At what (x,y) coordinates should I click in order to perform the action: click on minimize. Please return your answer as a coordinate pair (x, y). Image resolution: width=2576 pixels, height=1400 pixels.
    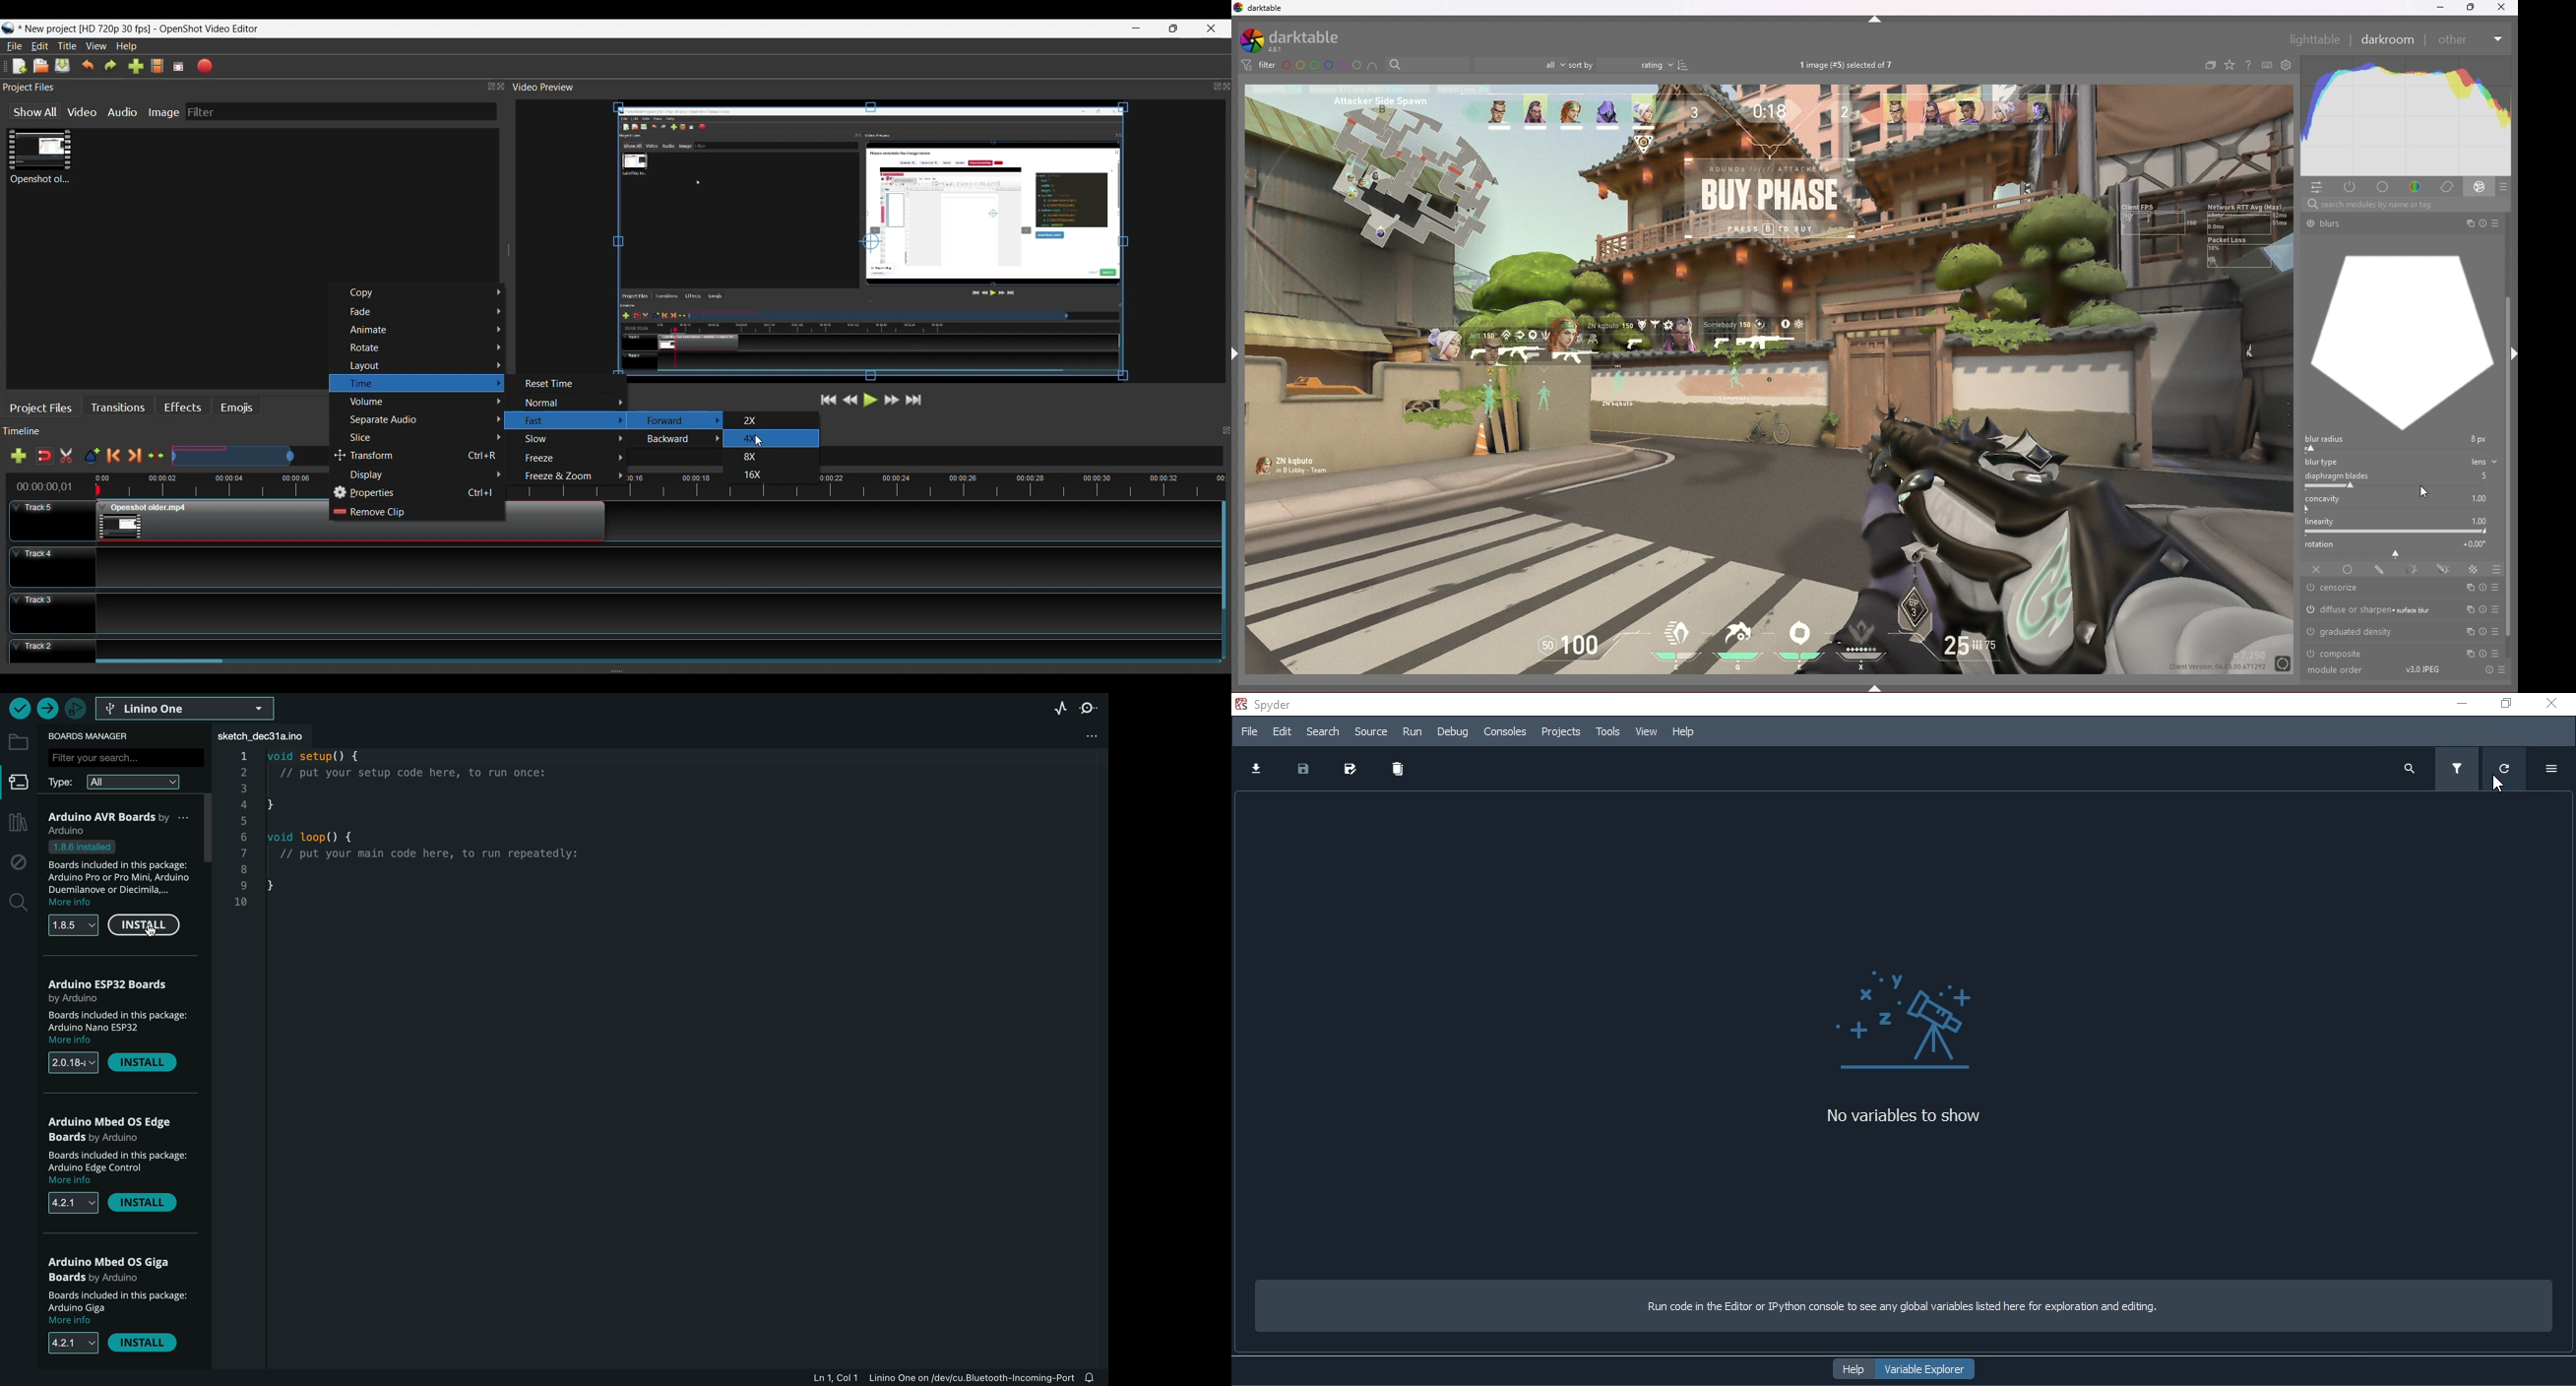
    Looking at the image, I should click on (2464, 705).